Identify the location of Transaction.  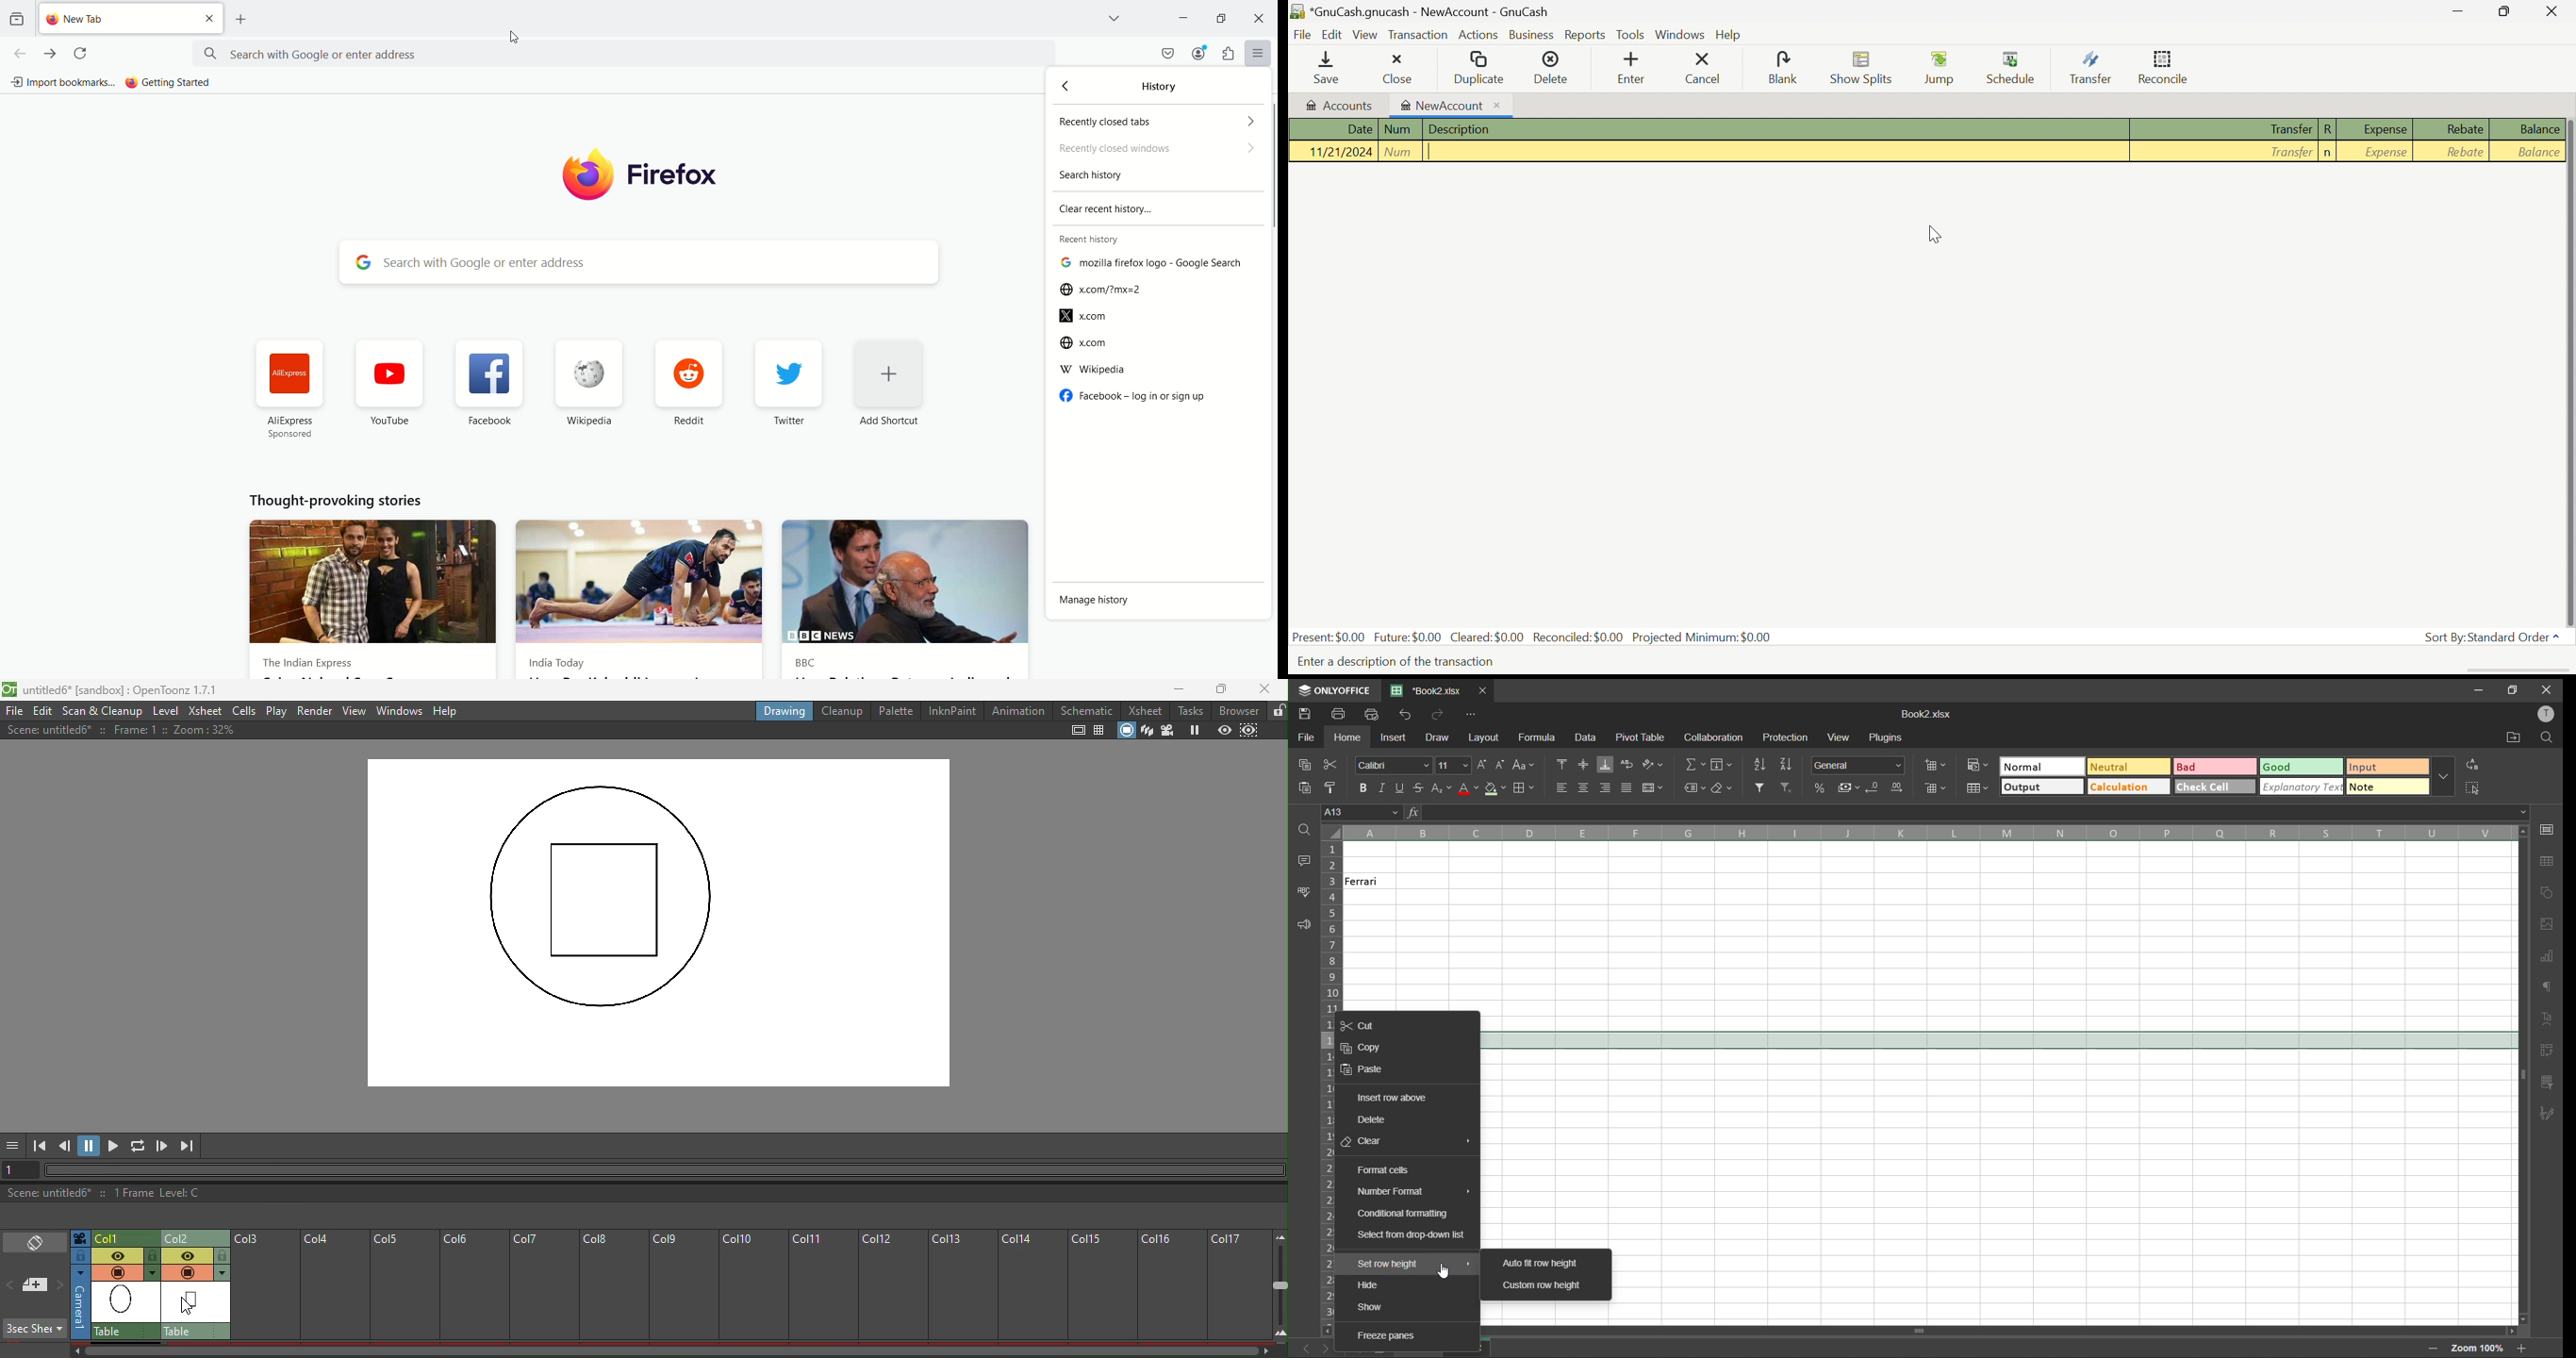
(1417, 38).